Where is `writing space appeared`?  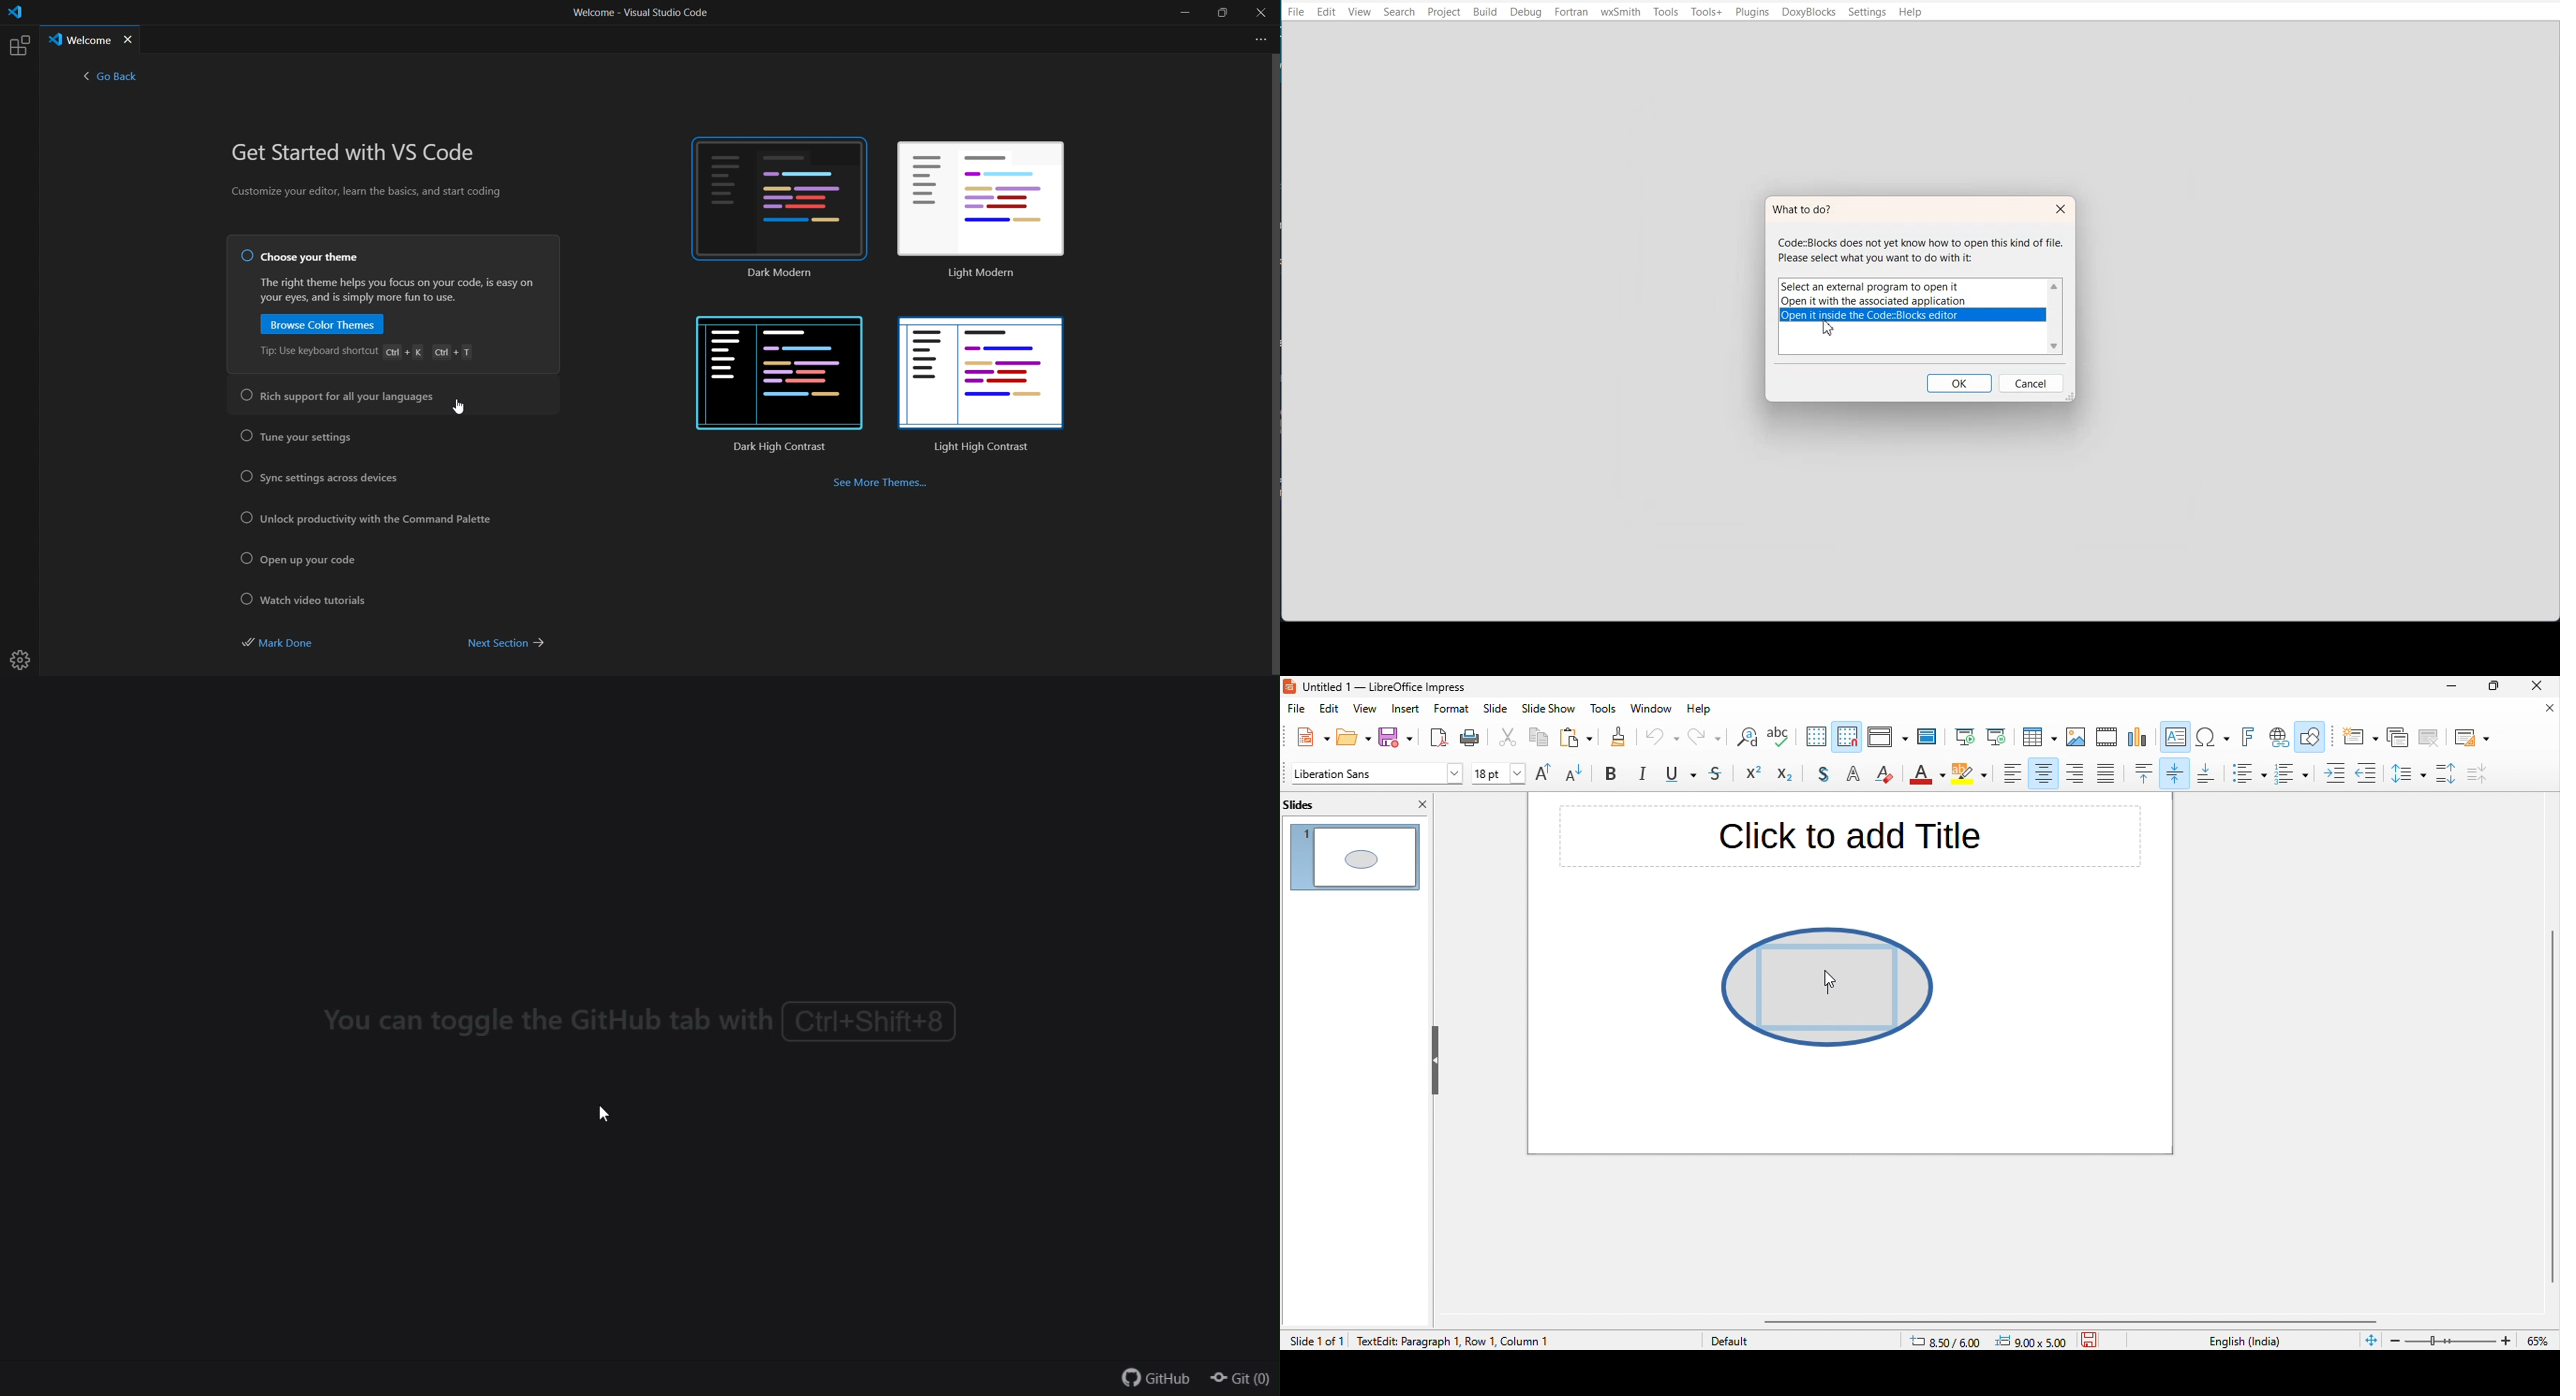 writing space appeared is located at coordinates (1828, 989).